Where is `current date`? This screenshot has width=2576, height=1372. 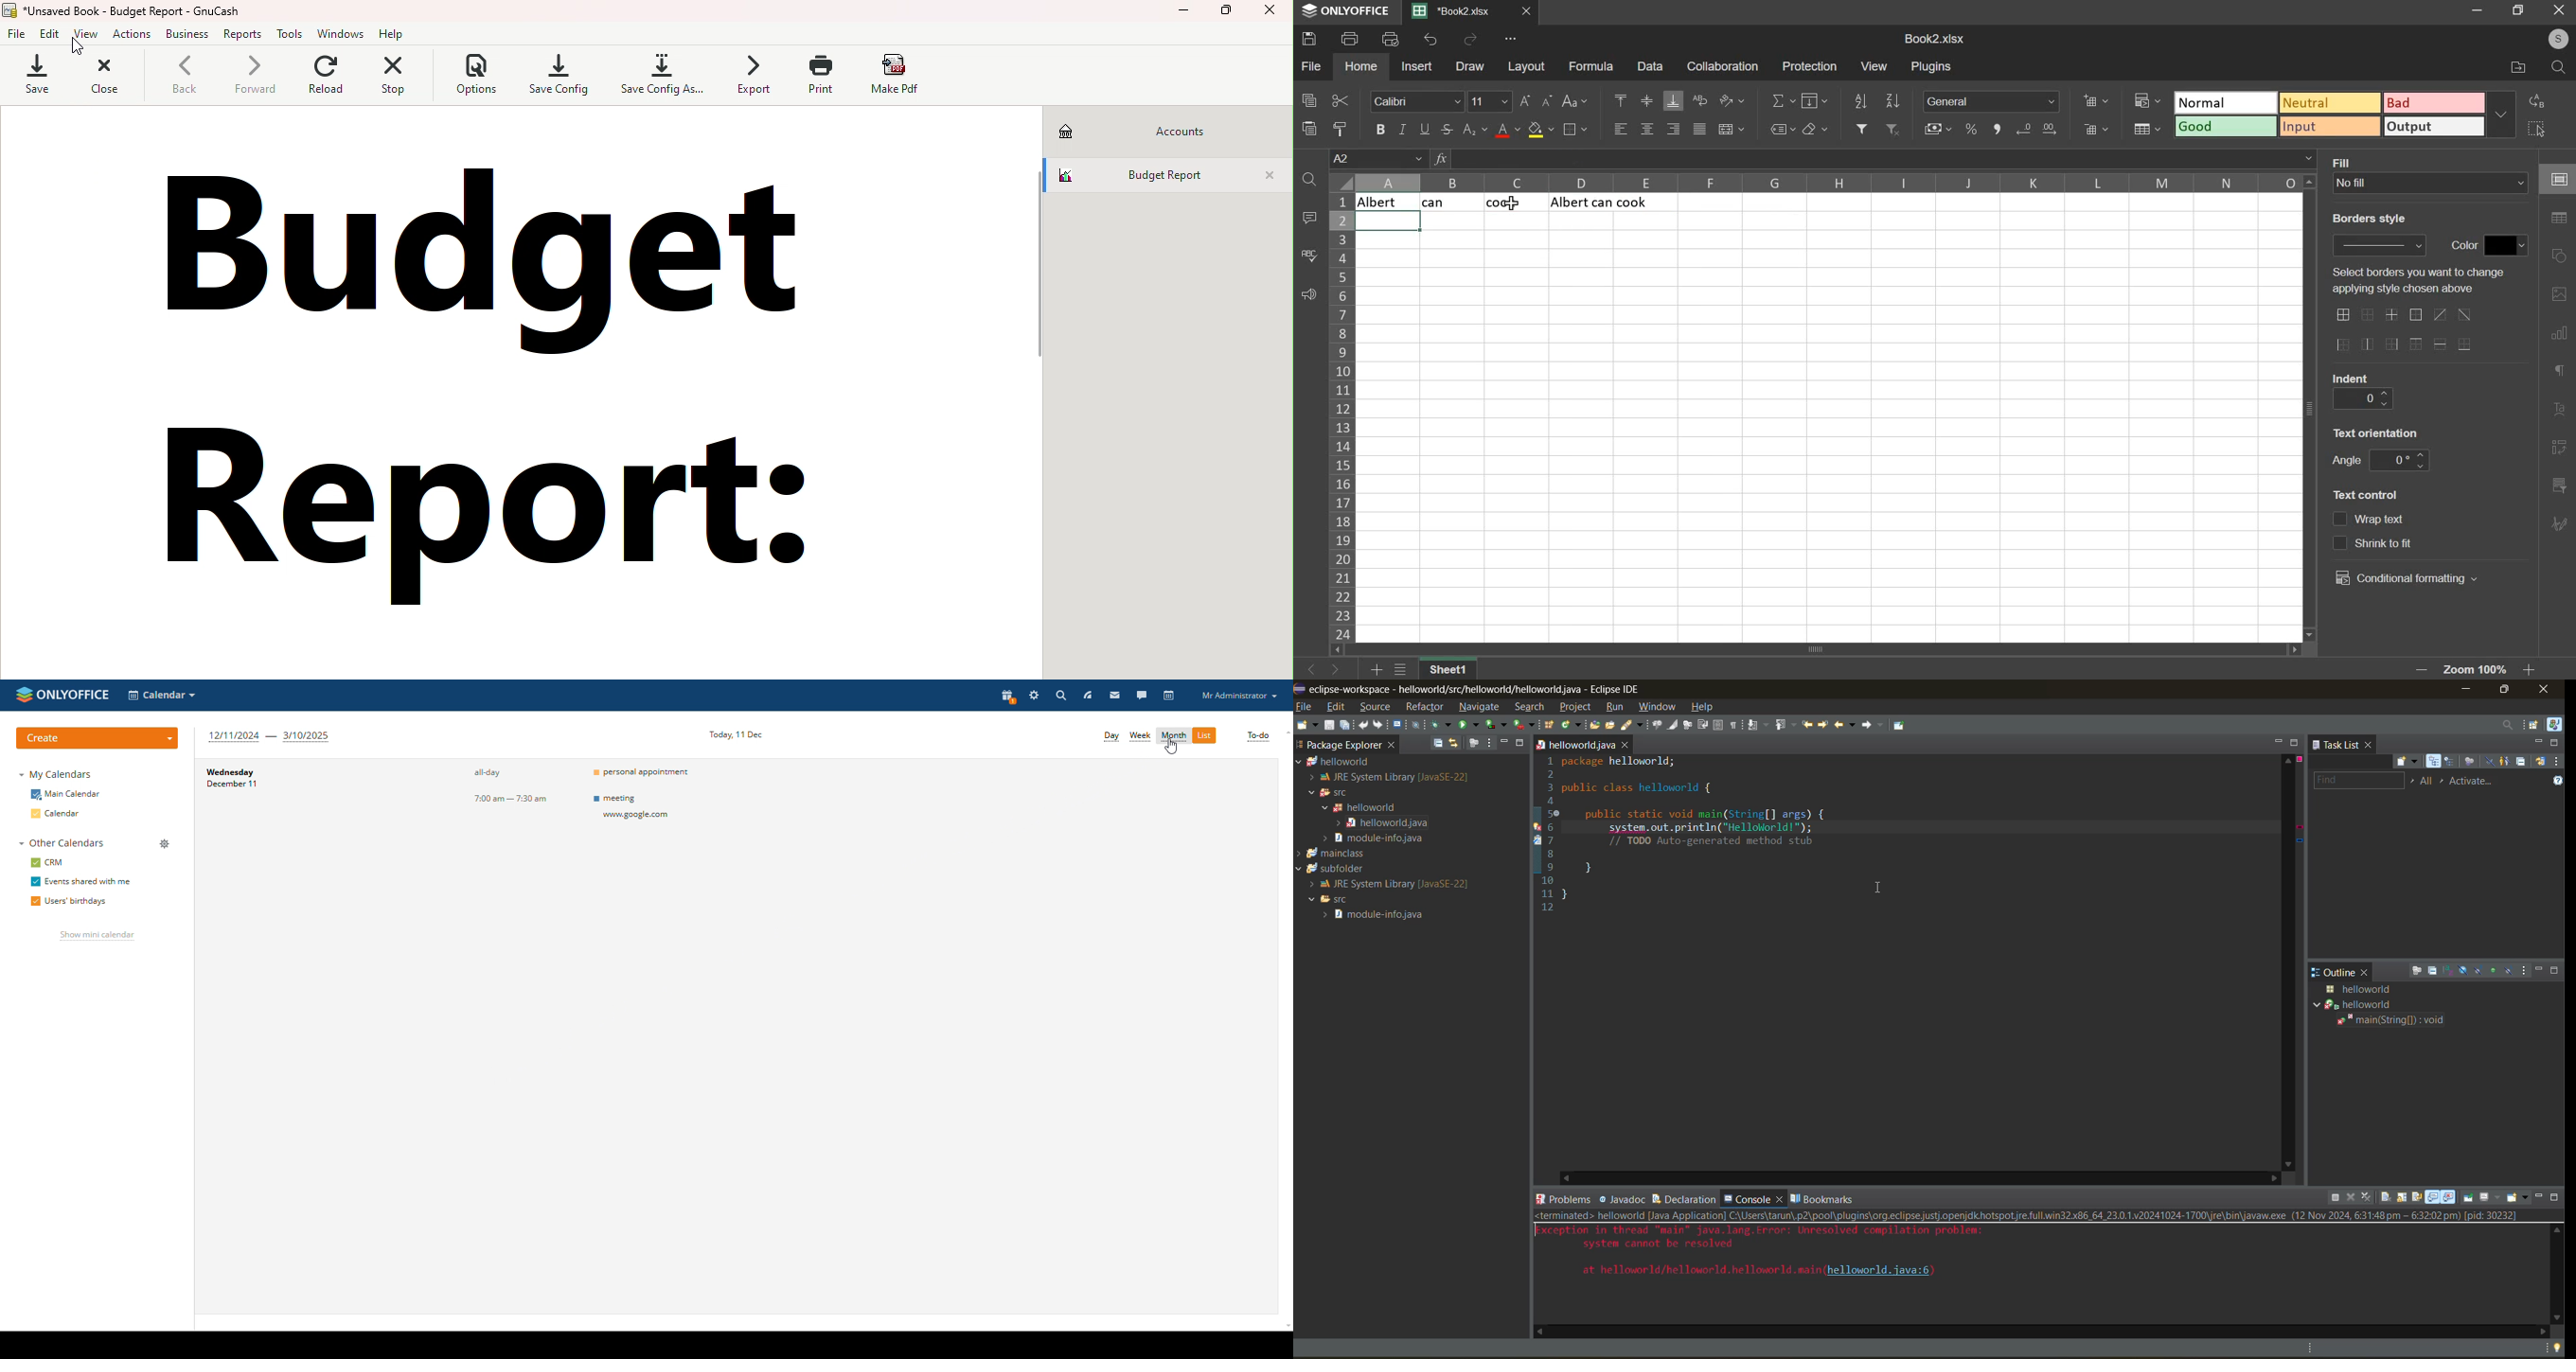 current date is located at coordinates (734, 734).